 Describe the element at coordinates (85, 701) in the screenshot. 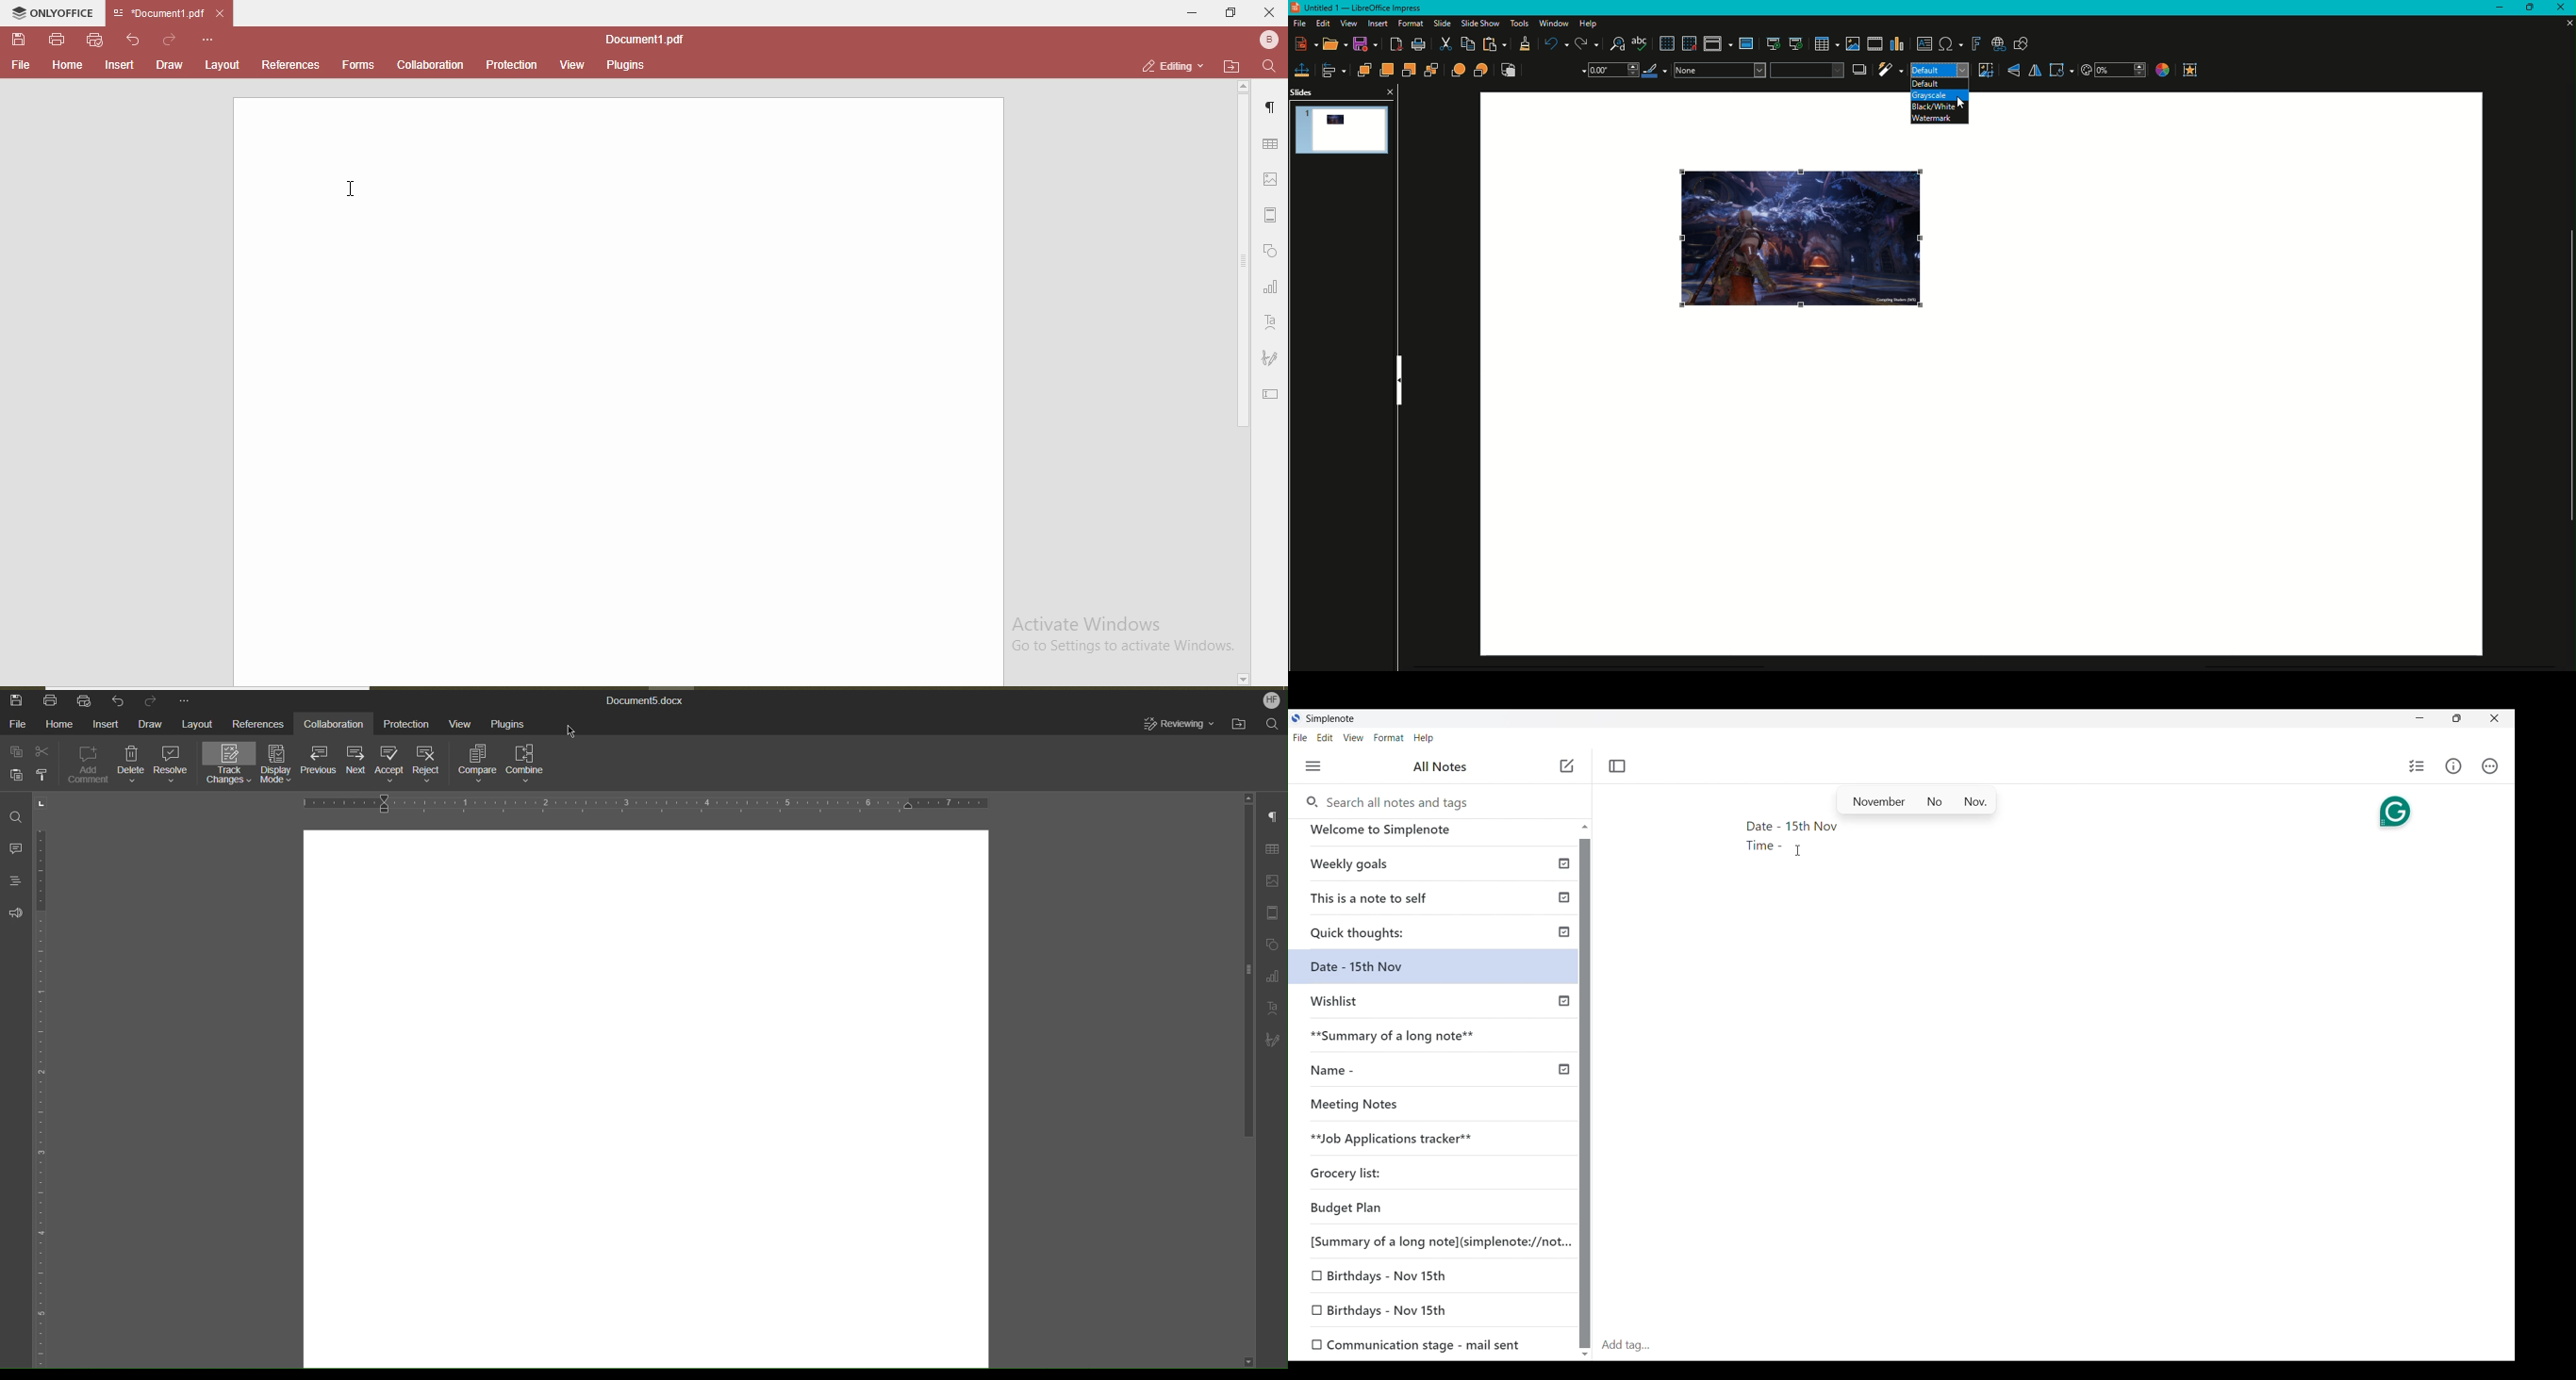

I see `Quick Print` at that location.